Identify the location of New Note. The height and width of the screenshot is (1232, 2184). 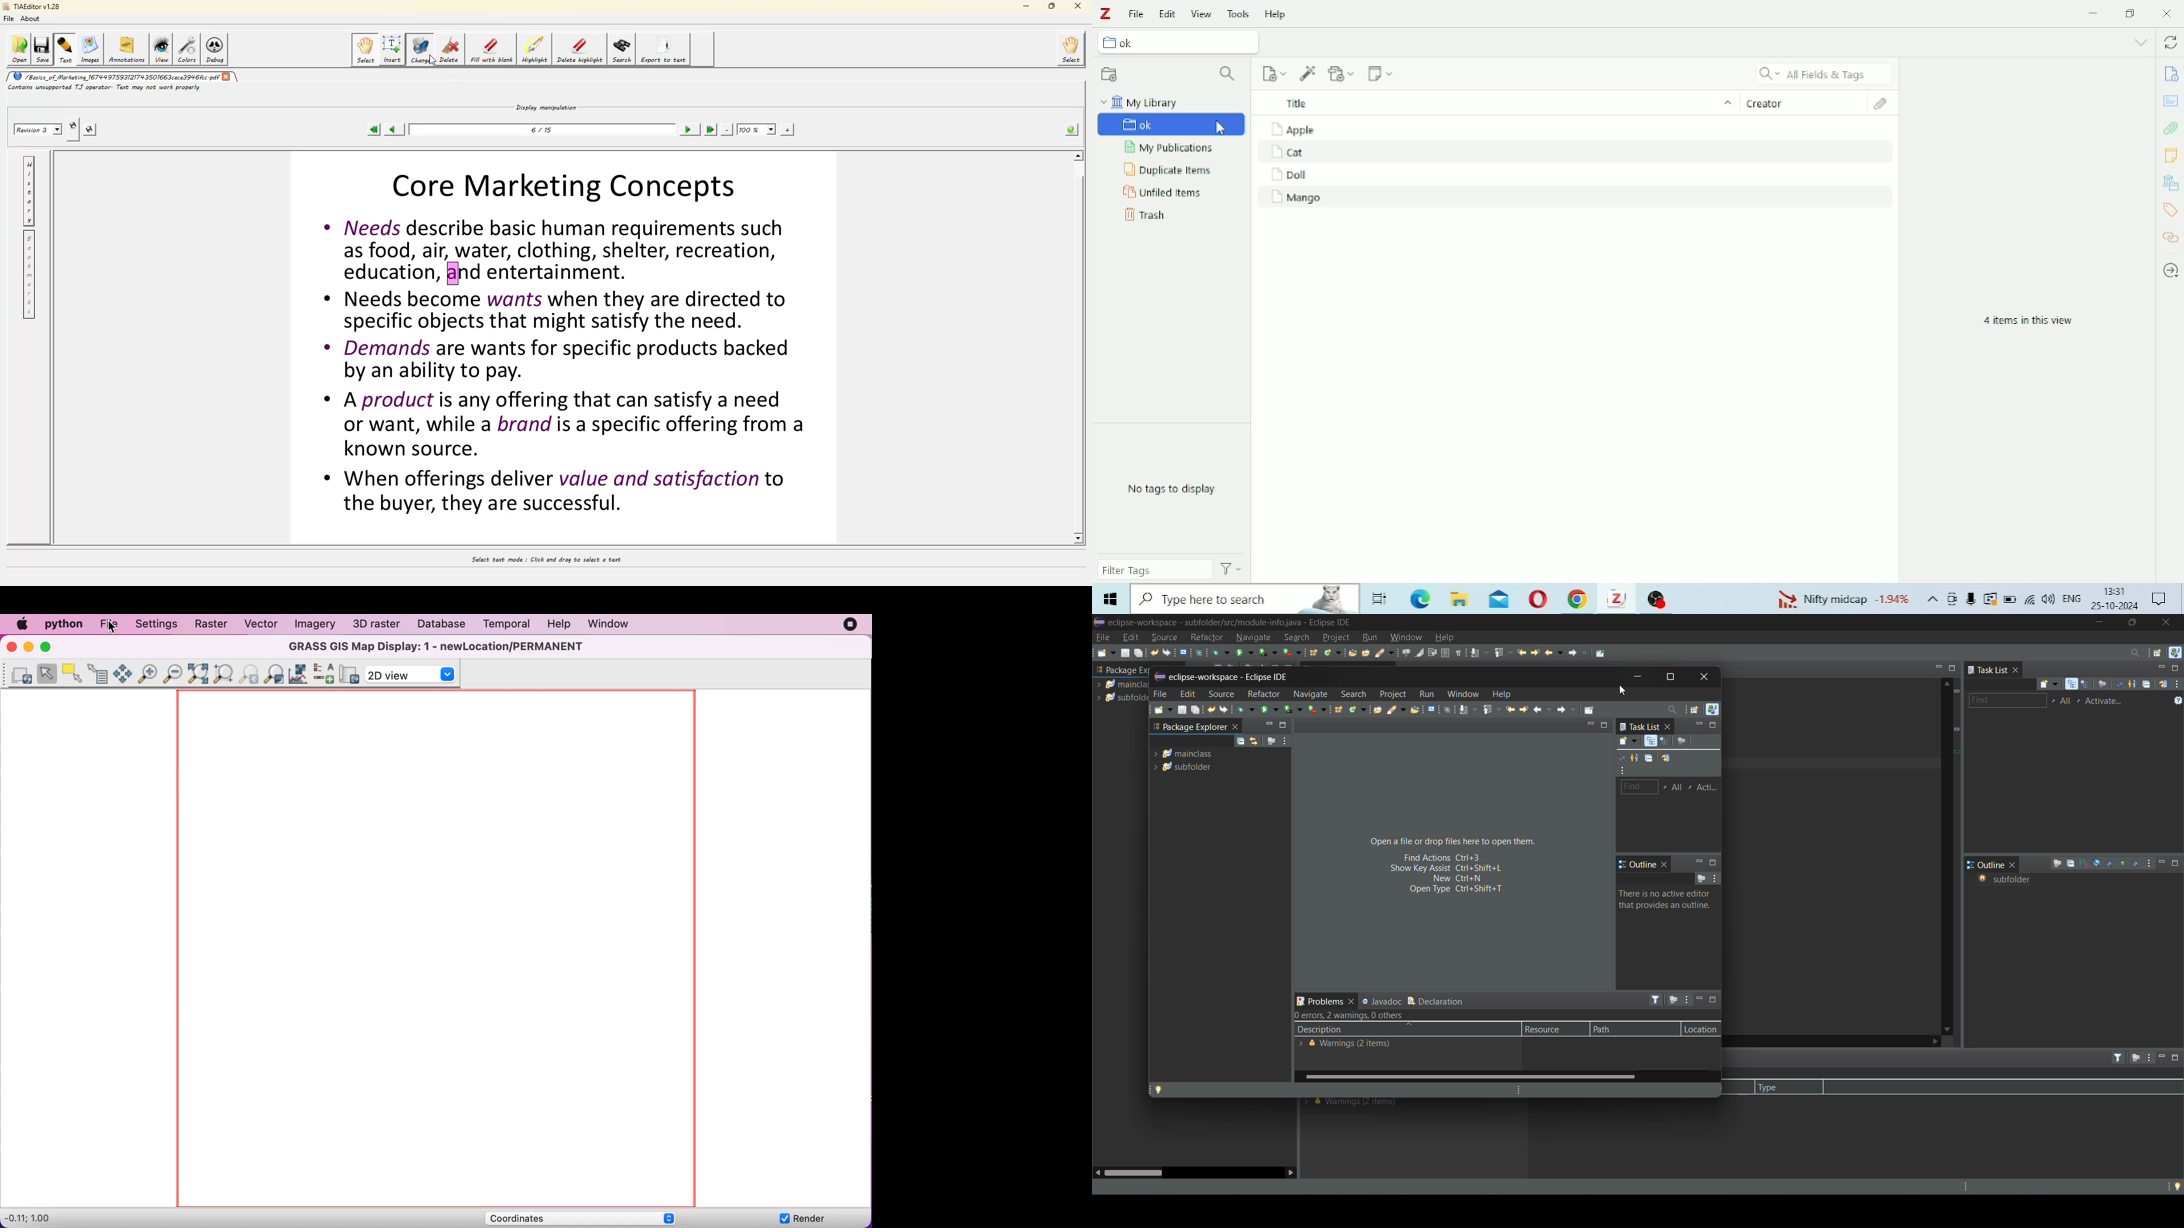
(1381, 73).